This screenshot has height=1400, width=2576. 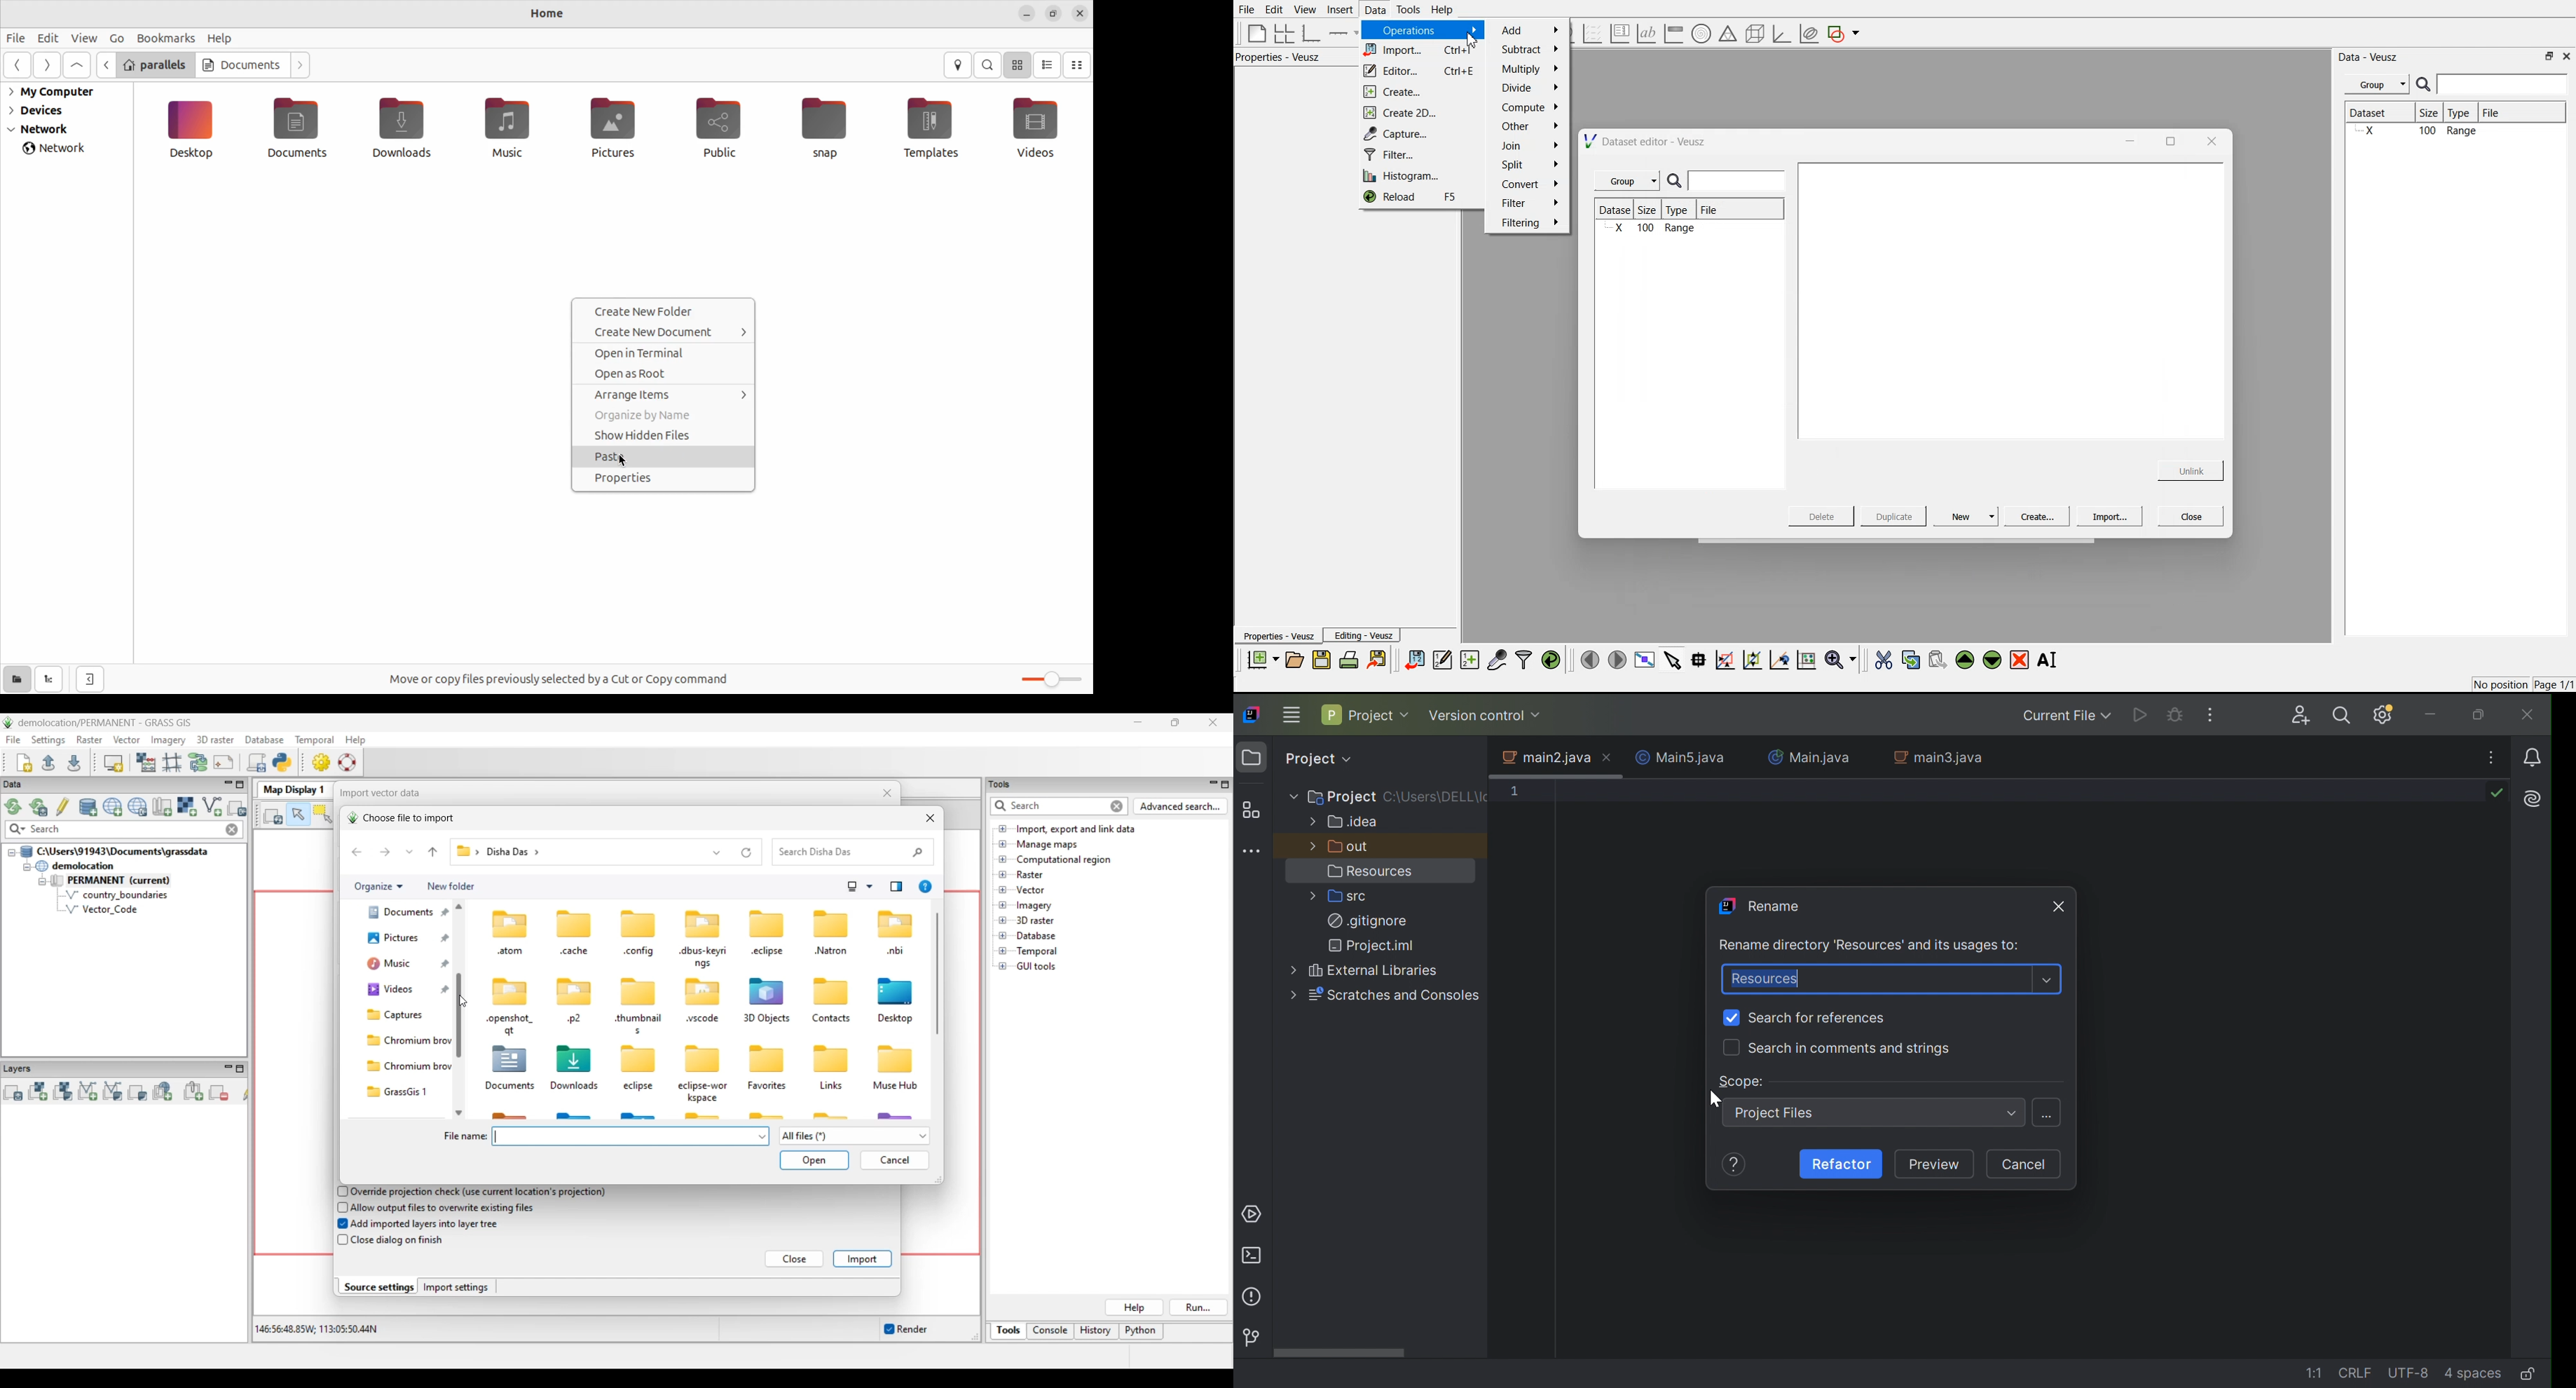 What do you see at coordinates (48, 680) in the screenshot?
I see `show tree view` at bounding box center [48, 680].